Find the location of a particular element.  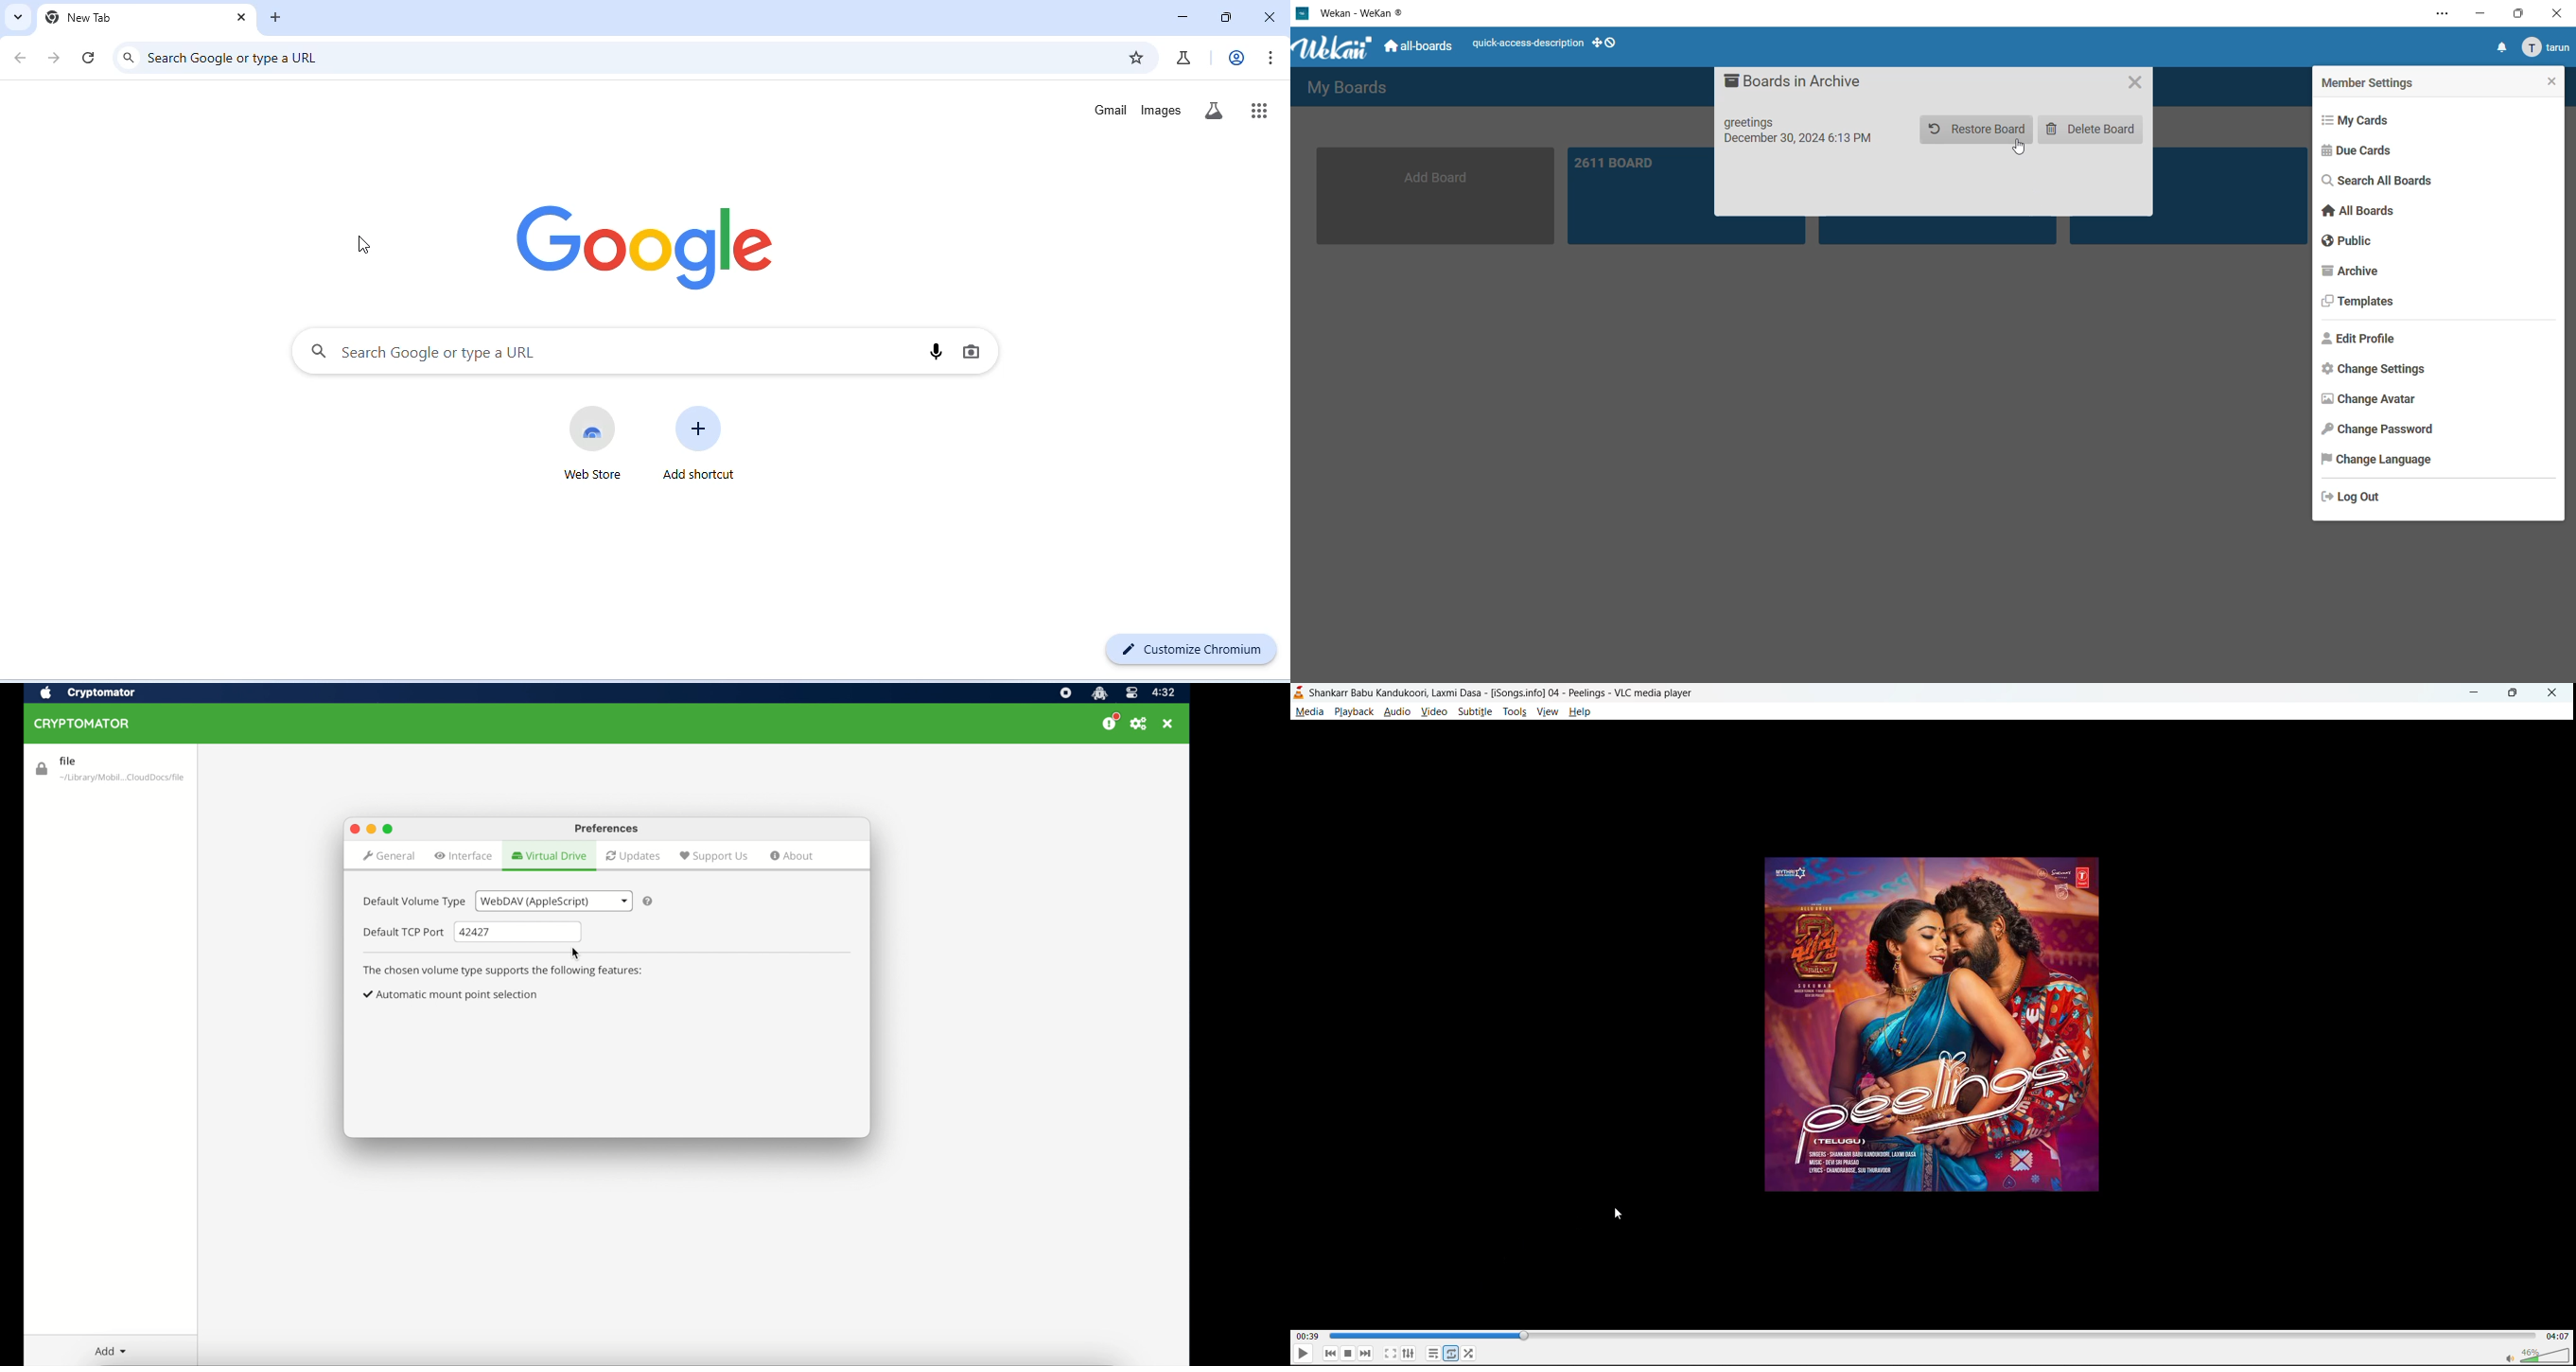

show desktop drag handles is located at coordinates (1606, 42).